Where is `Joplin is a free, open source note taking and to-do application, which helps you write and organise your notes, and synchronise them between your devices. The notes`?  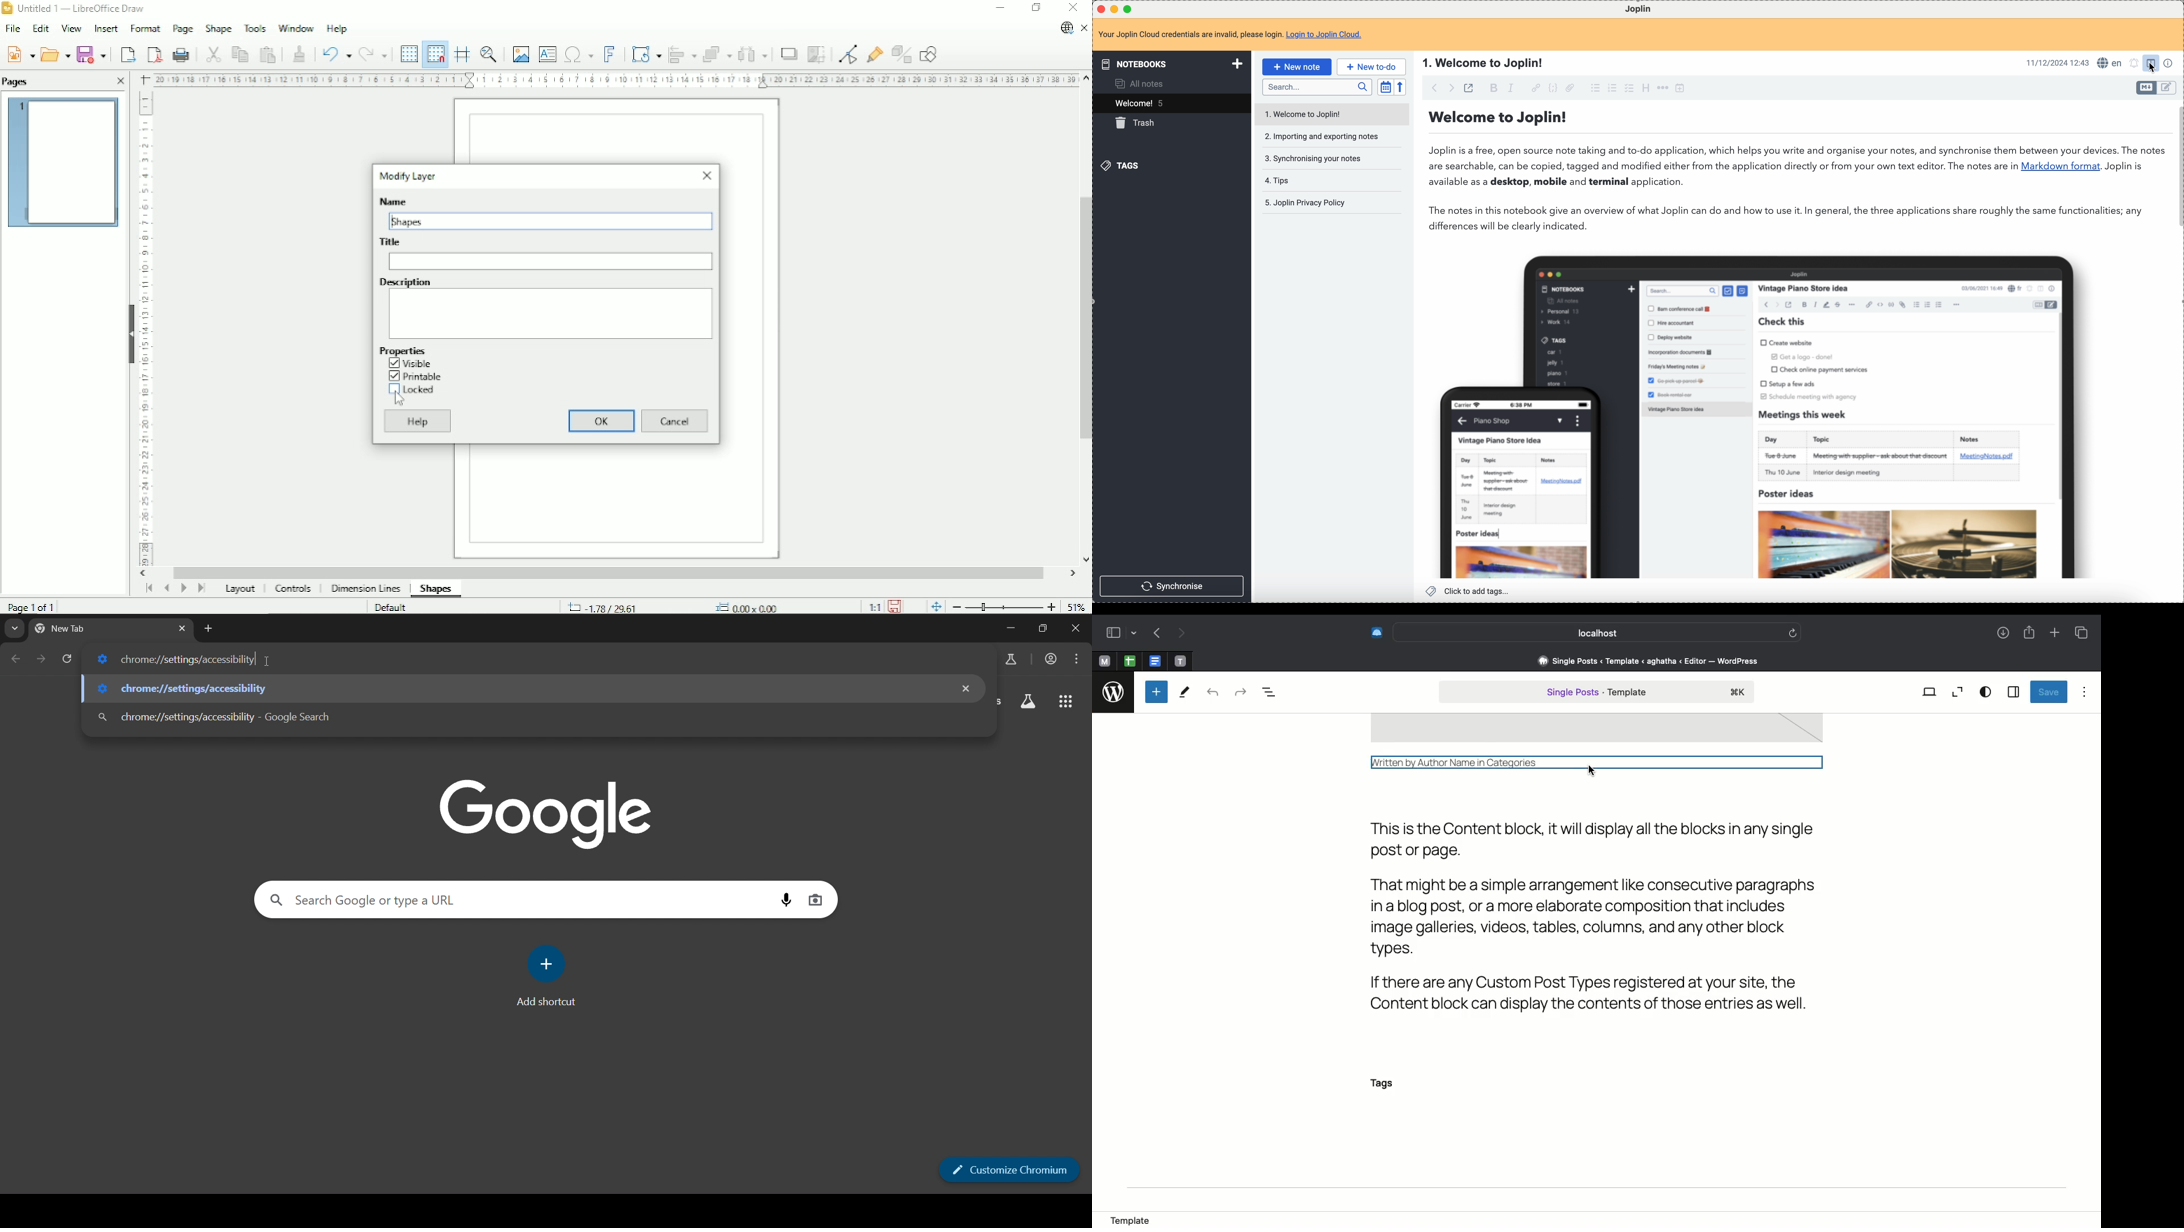 Joplin is a free, open source note taking and to-do application, which helps you write and organise your notes, and synchronise them between your devices. The notes is located at coordinates (1797, 149).